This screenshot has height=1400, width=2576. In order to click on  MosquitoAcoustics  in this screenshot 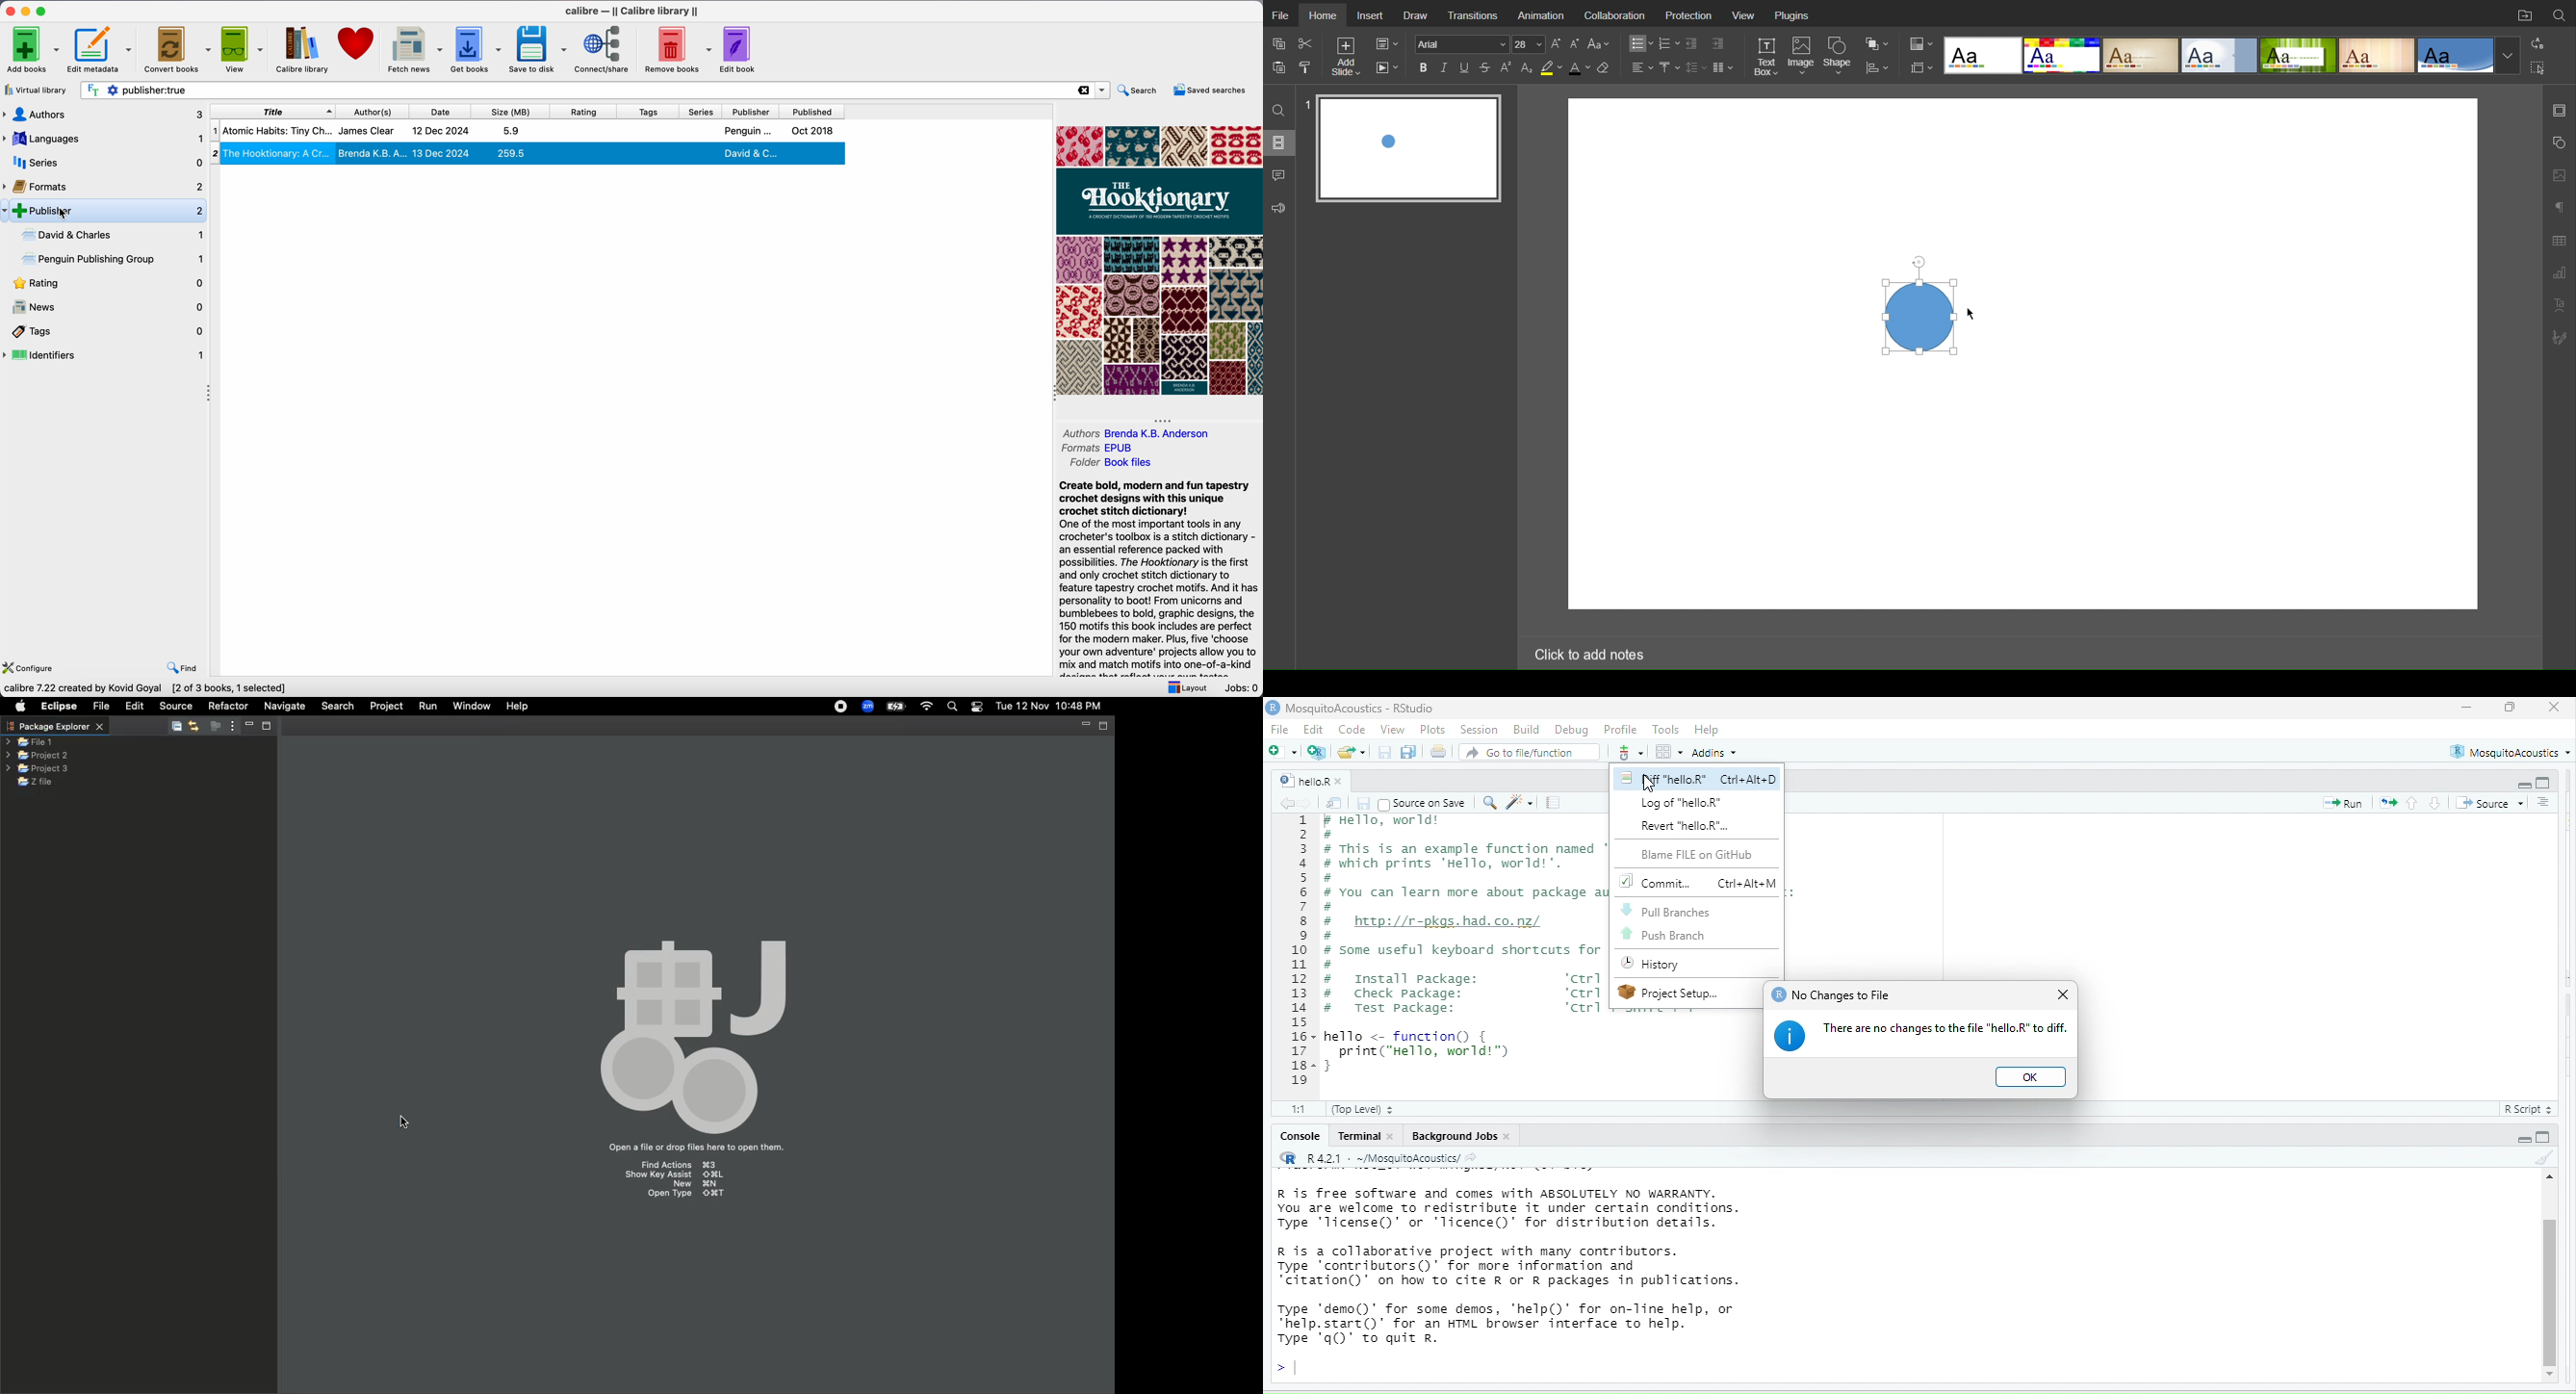, I will do `click(2512, 749)`.